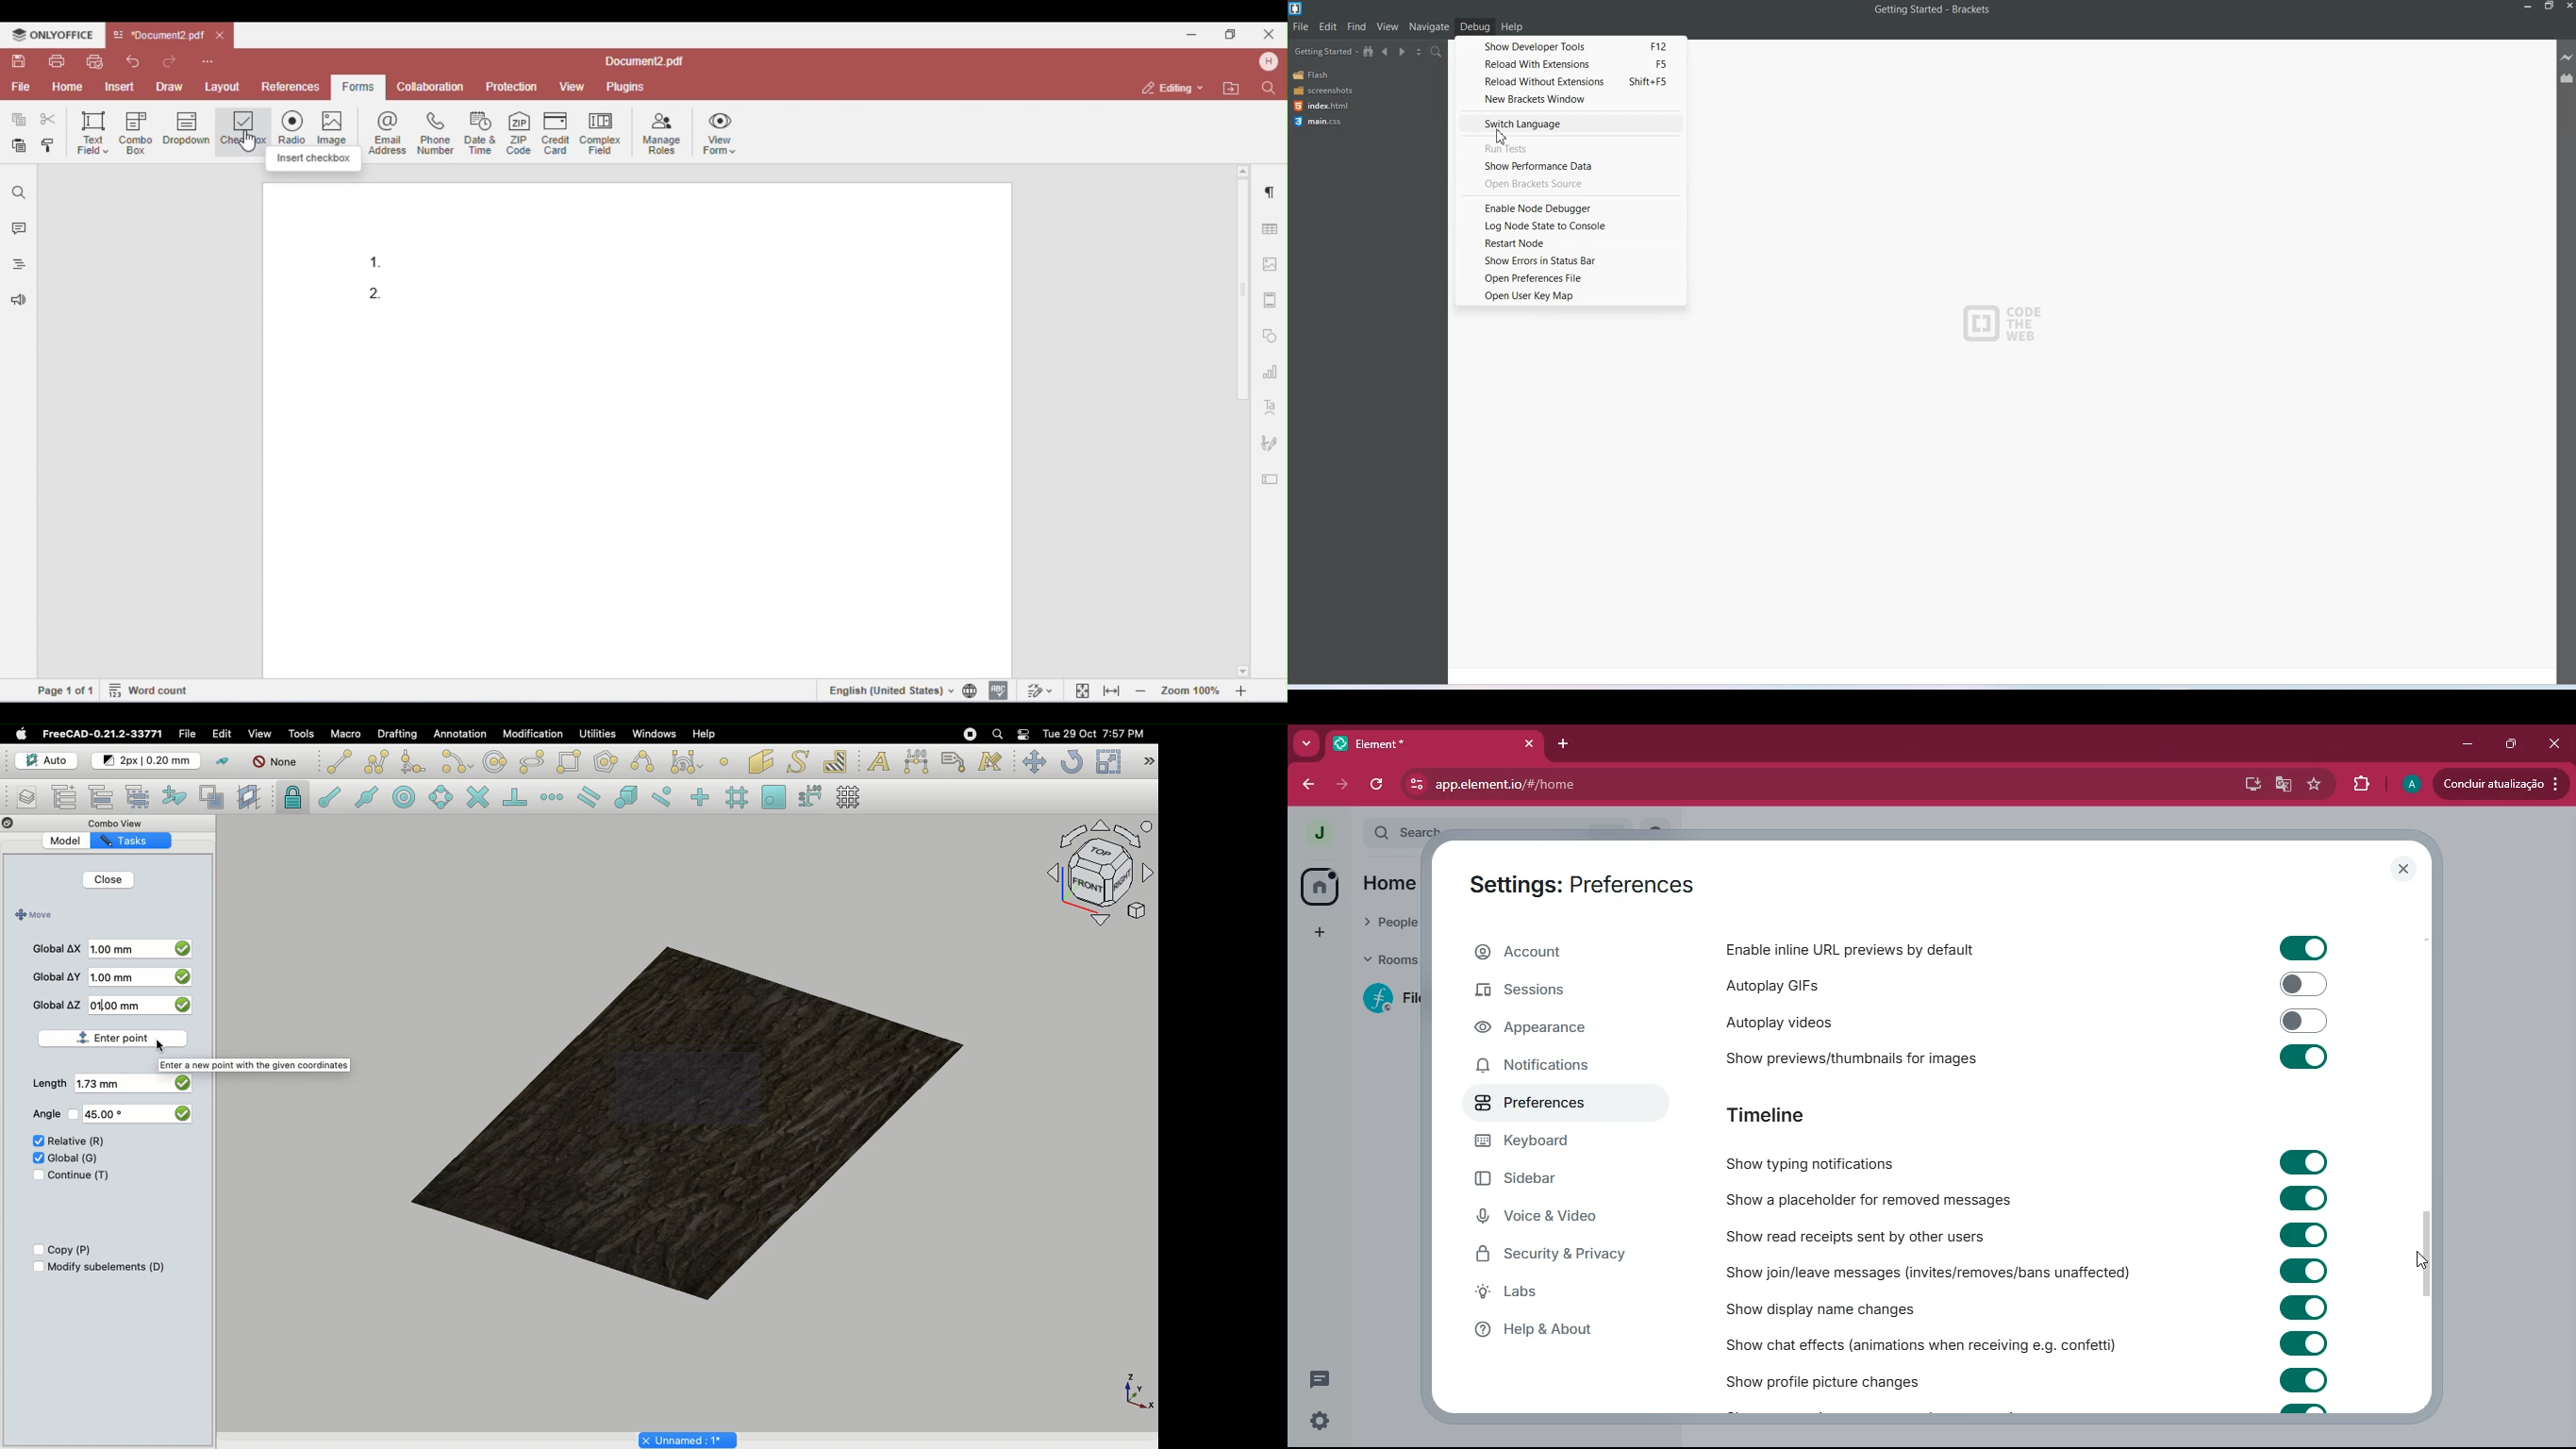 This screenshot has width=2576, height=1456. I want to click on Check, so click(35, 1142).